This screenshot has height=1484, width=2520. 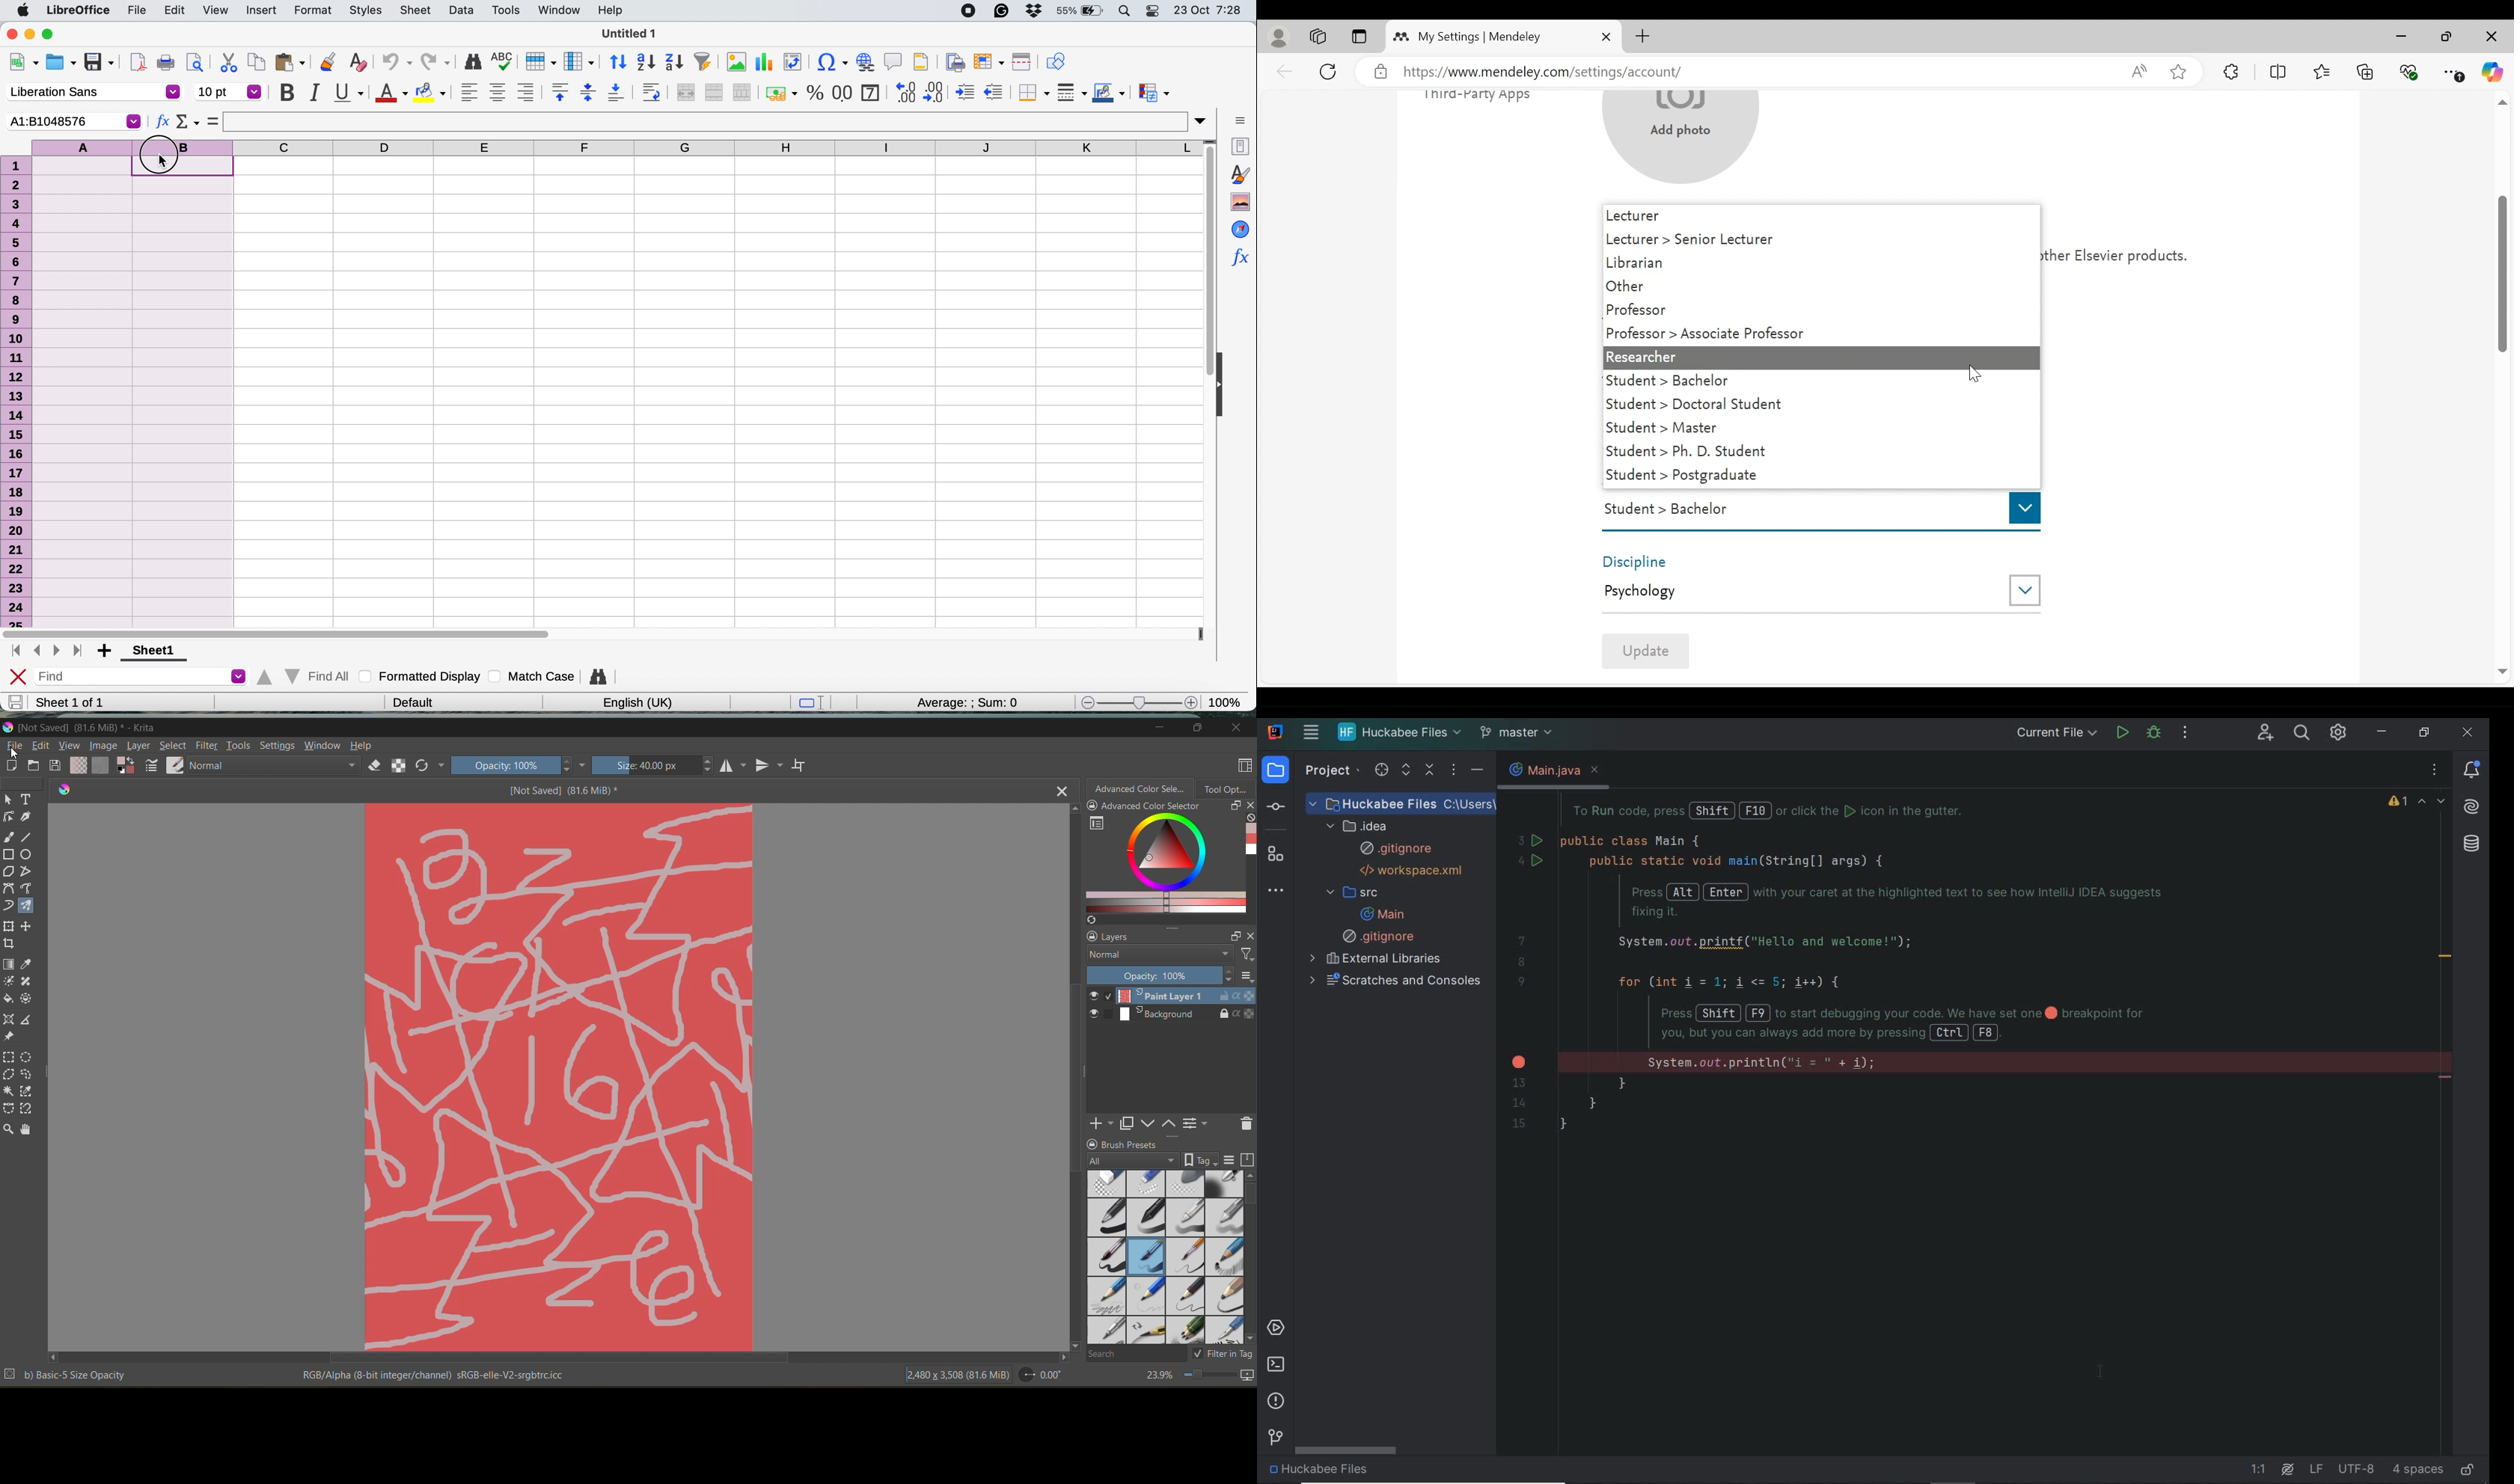 I want to click on zoom factor, so click(x=1157, y=1376).